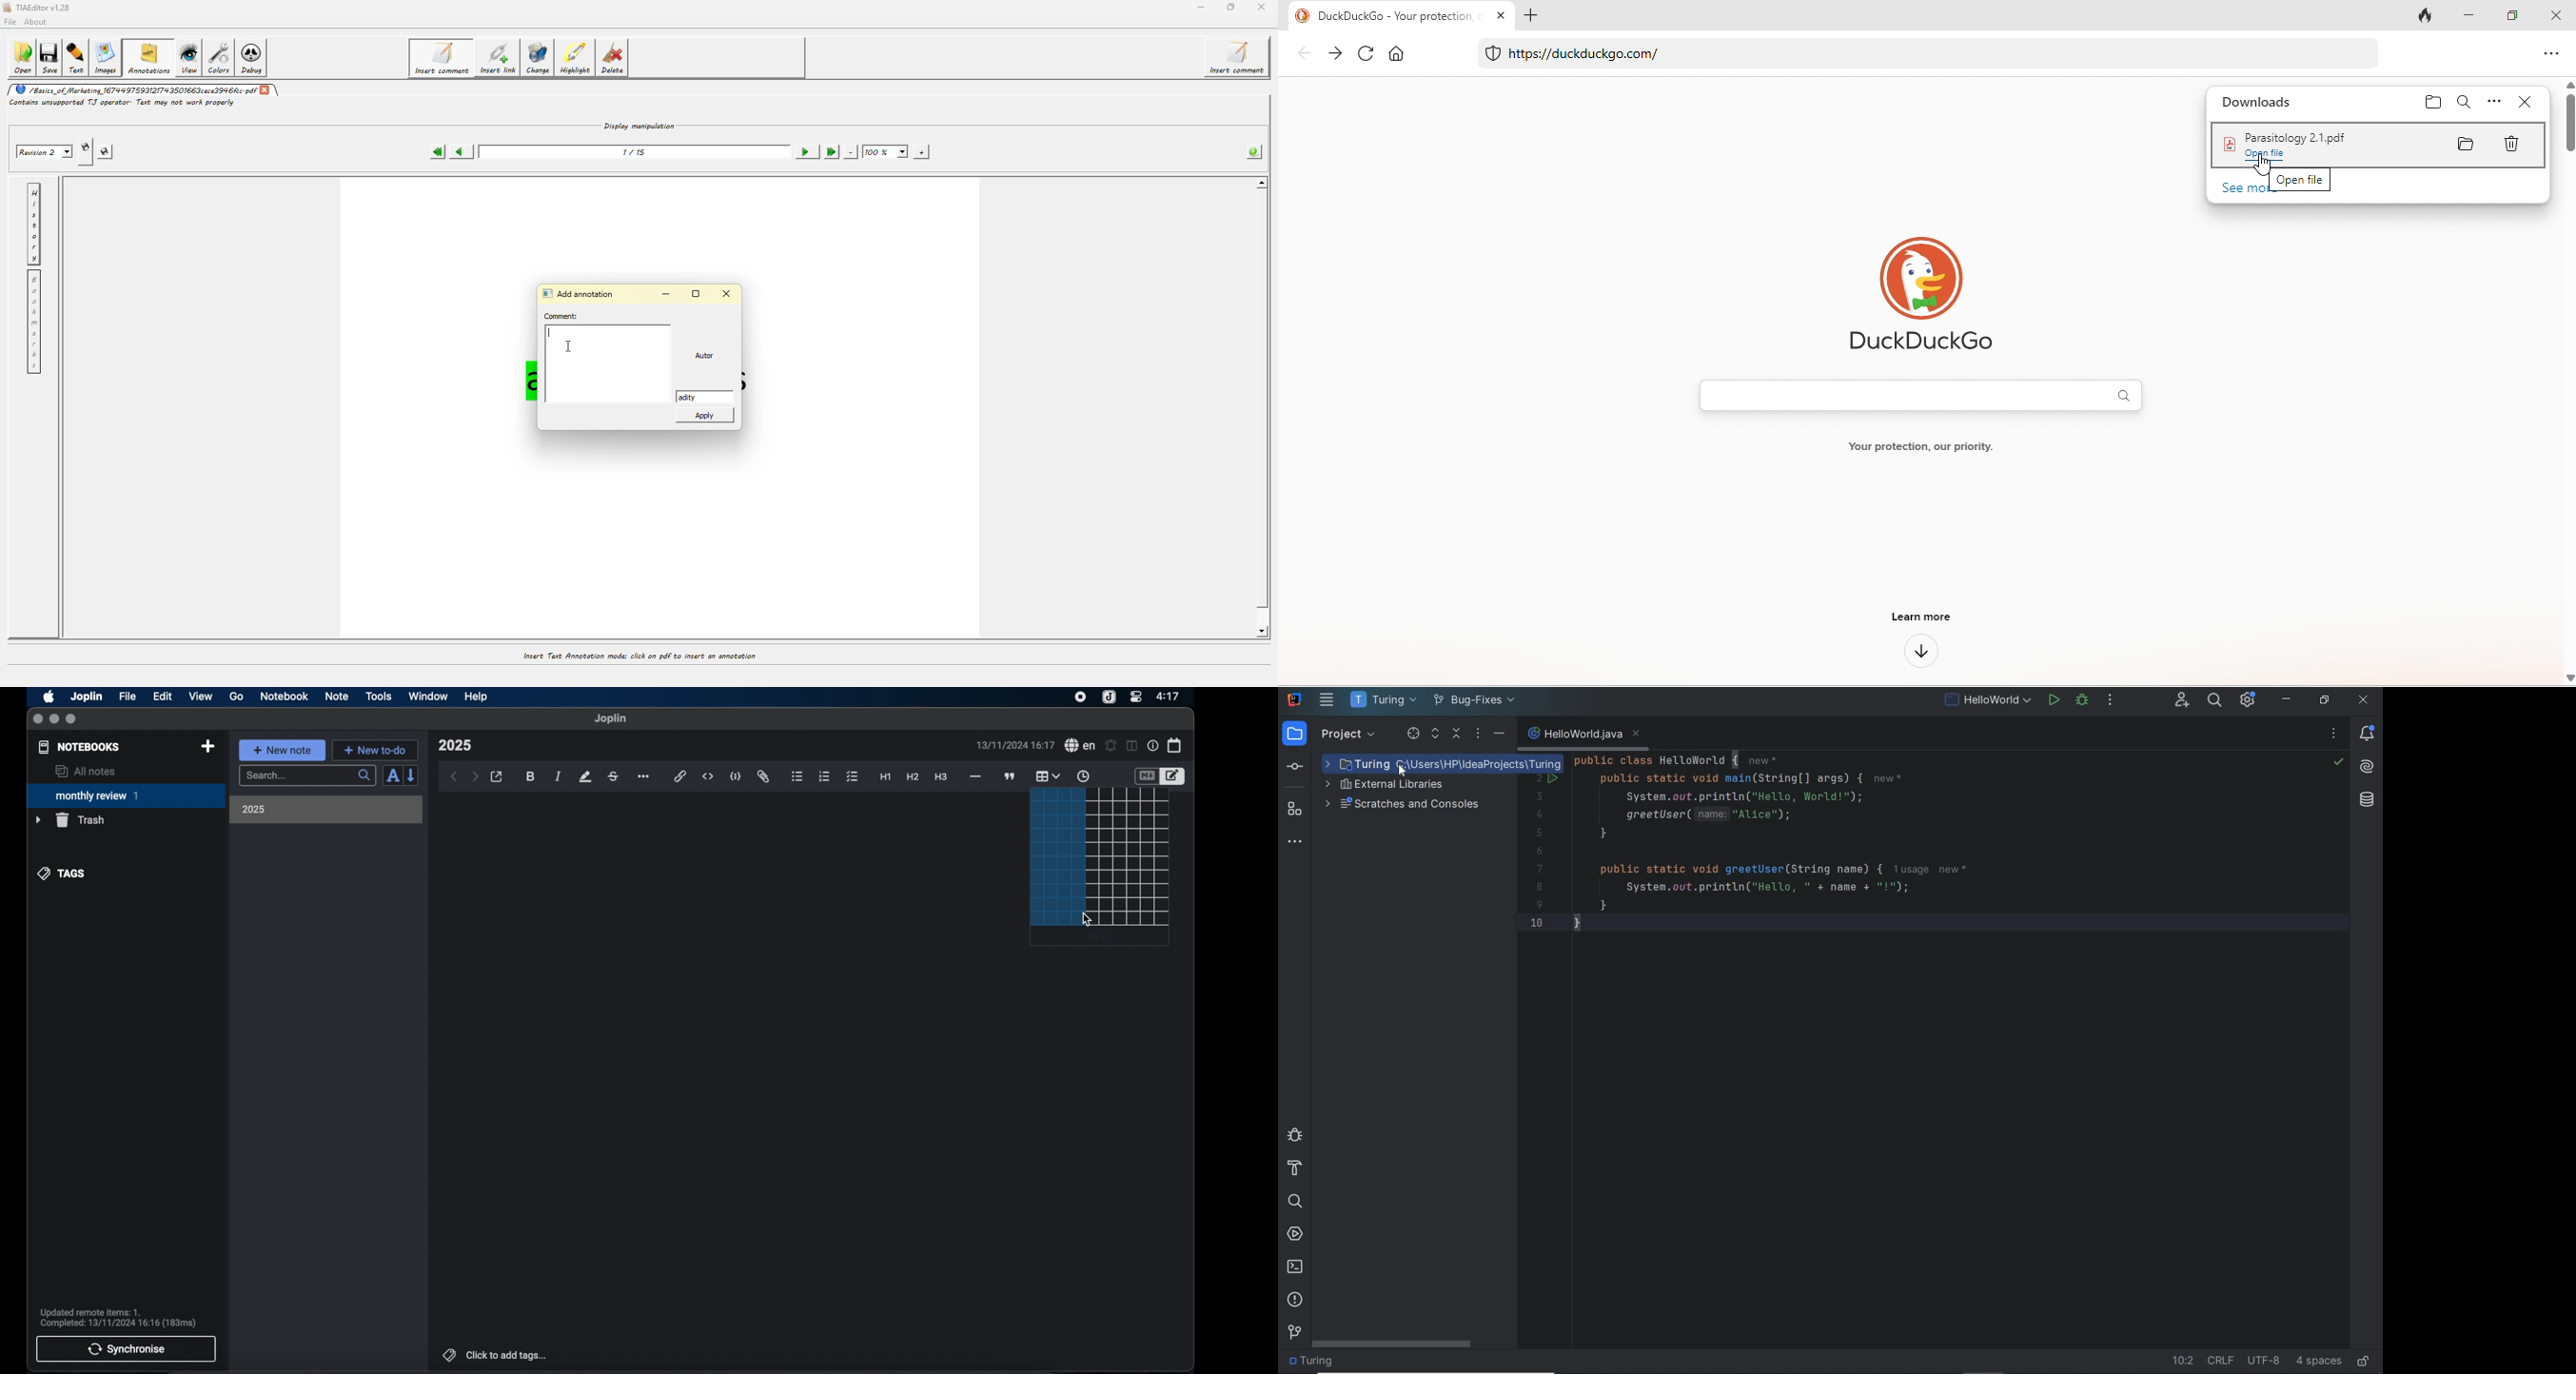 The image size is (2576, 1400). What do you see at coordinates (496, 1355) in the screenshot?
I see `click to add tags` at bounding box center [496, 1355].